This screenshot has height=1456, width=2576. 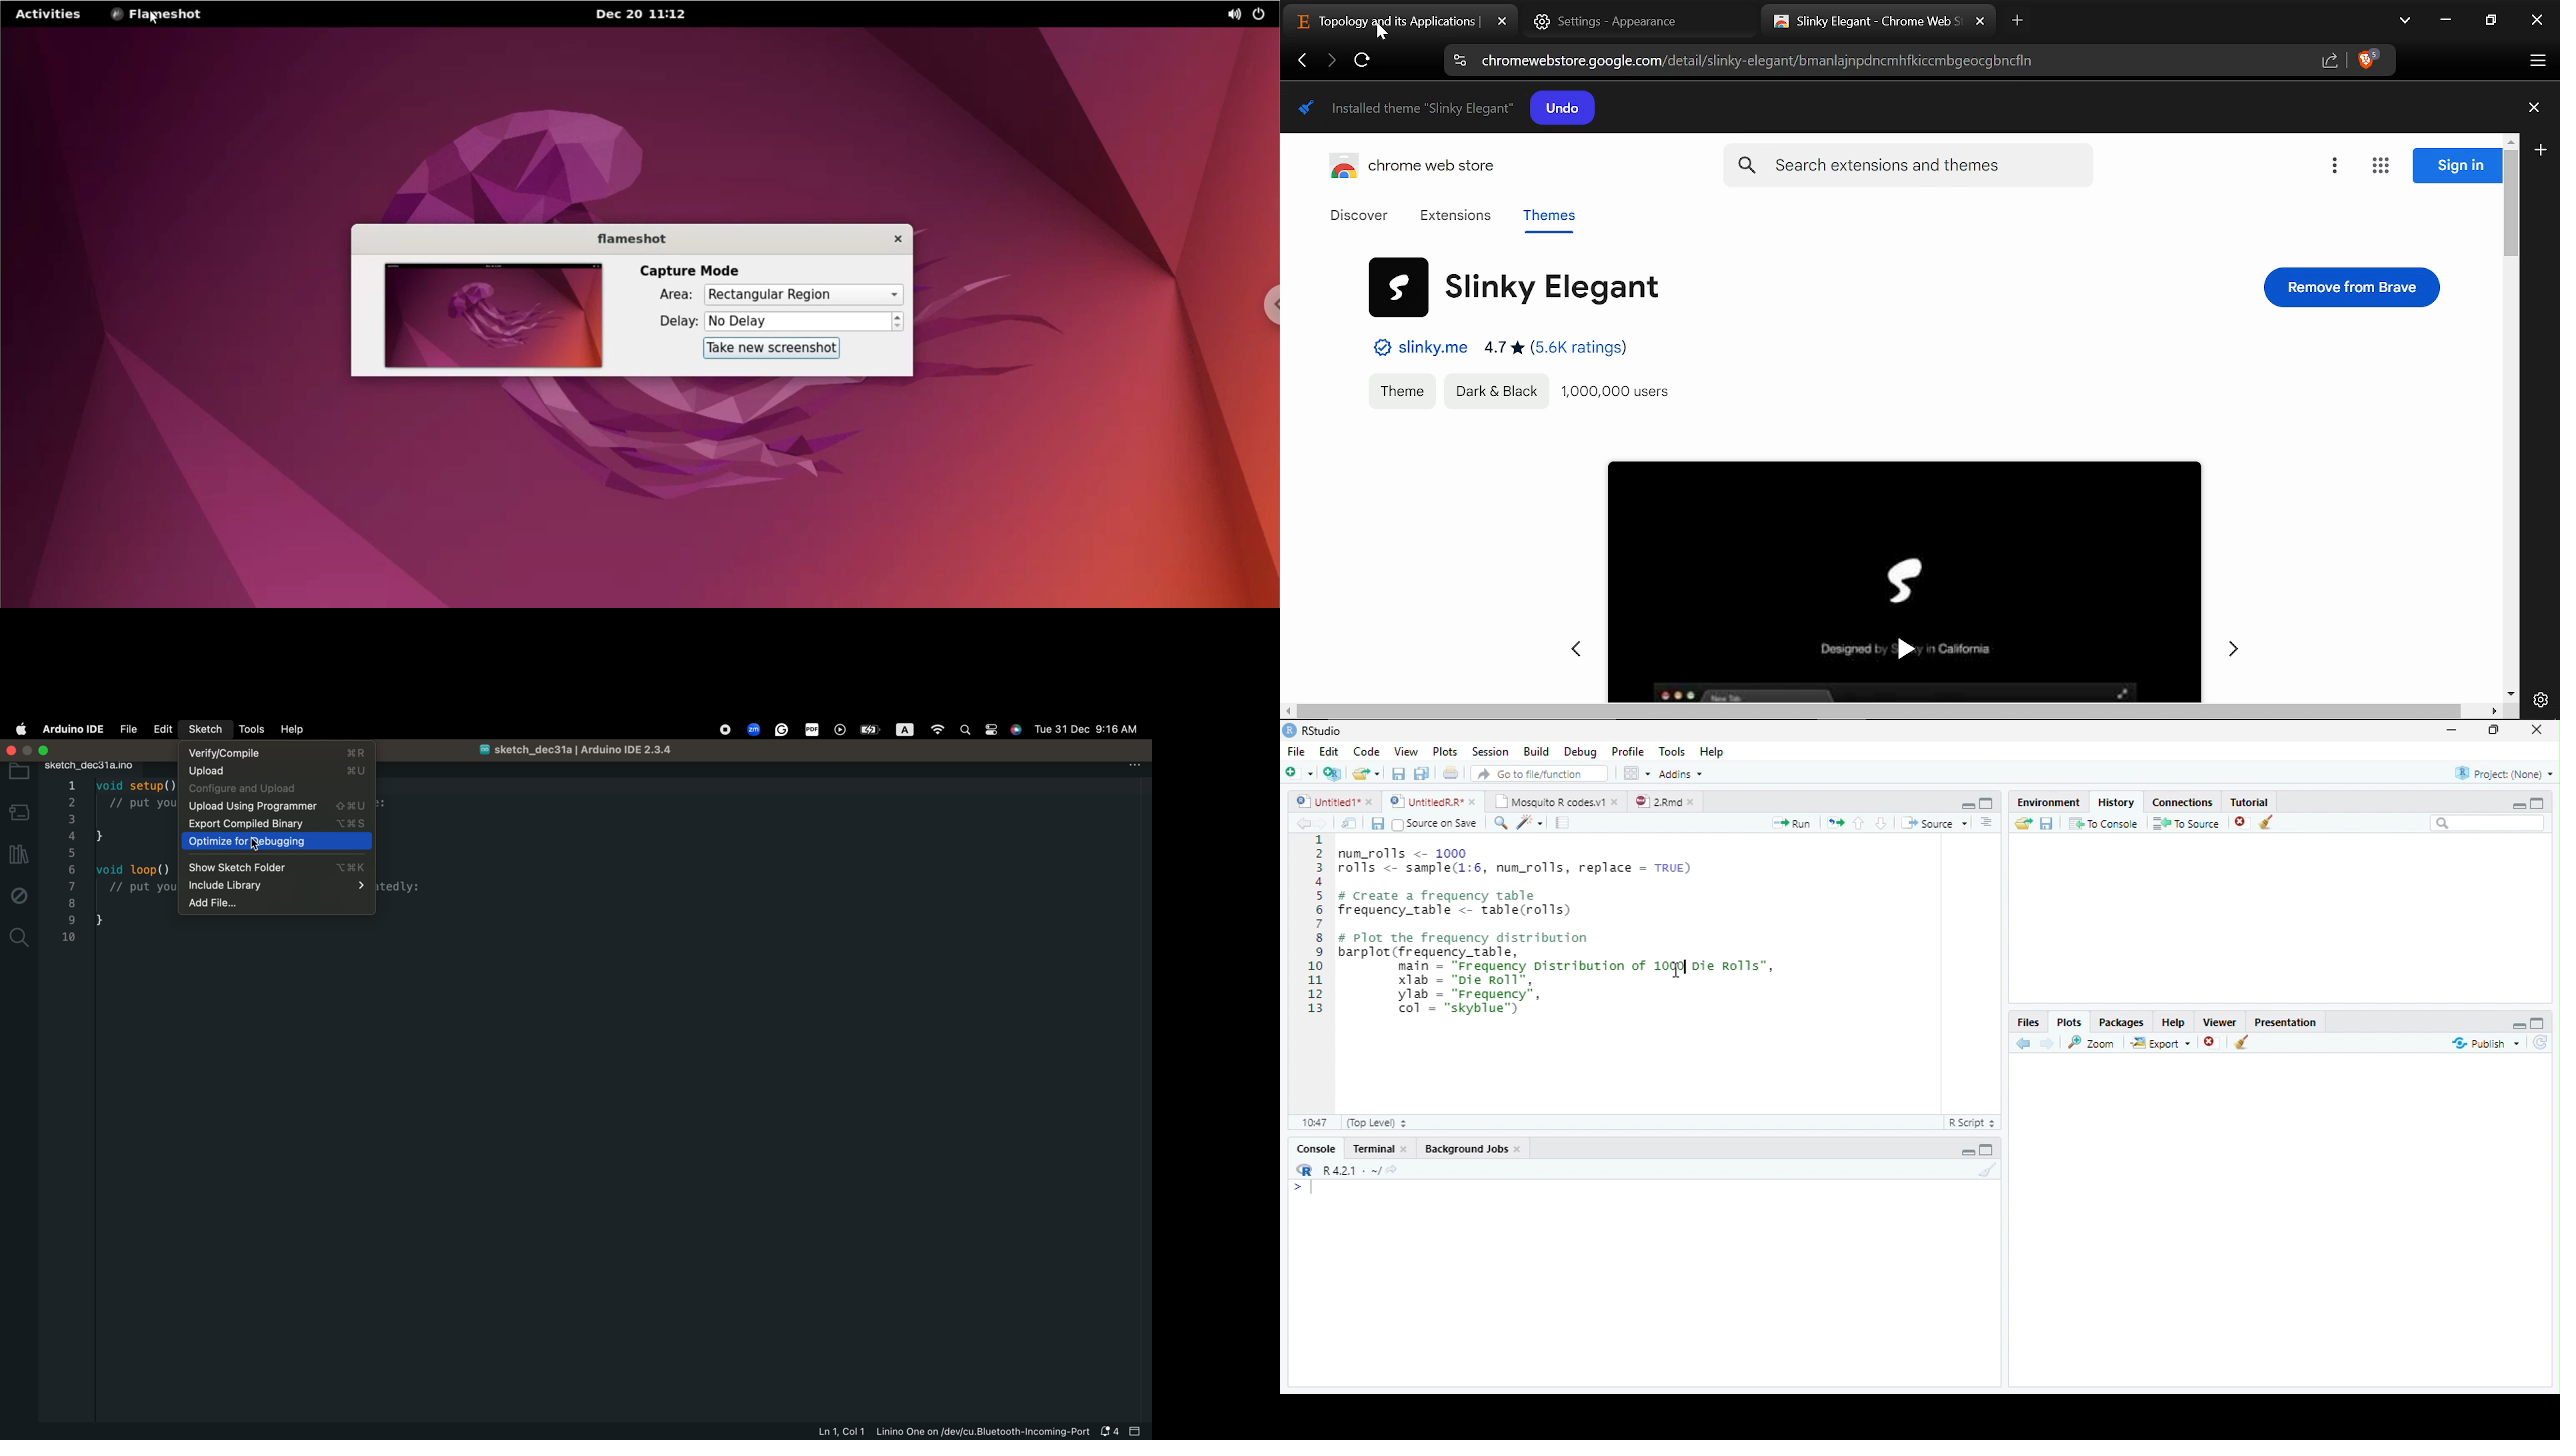 What do you see at coordinates (1491, 751) in the screenshot?
I see `Session` at bounding box center [1491, 751].